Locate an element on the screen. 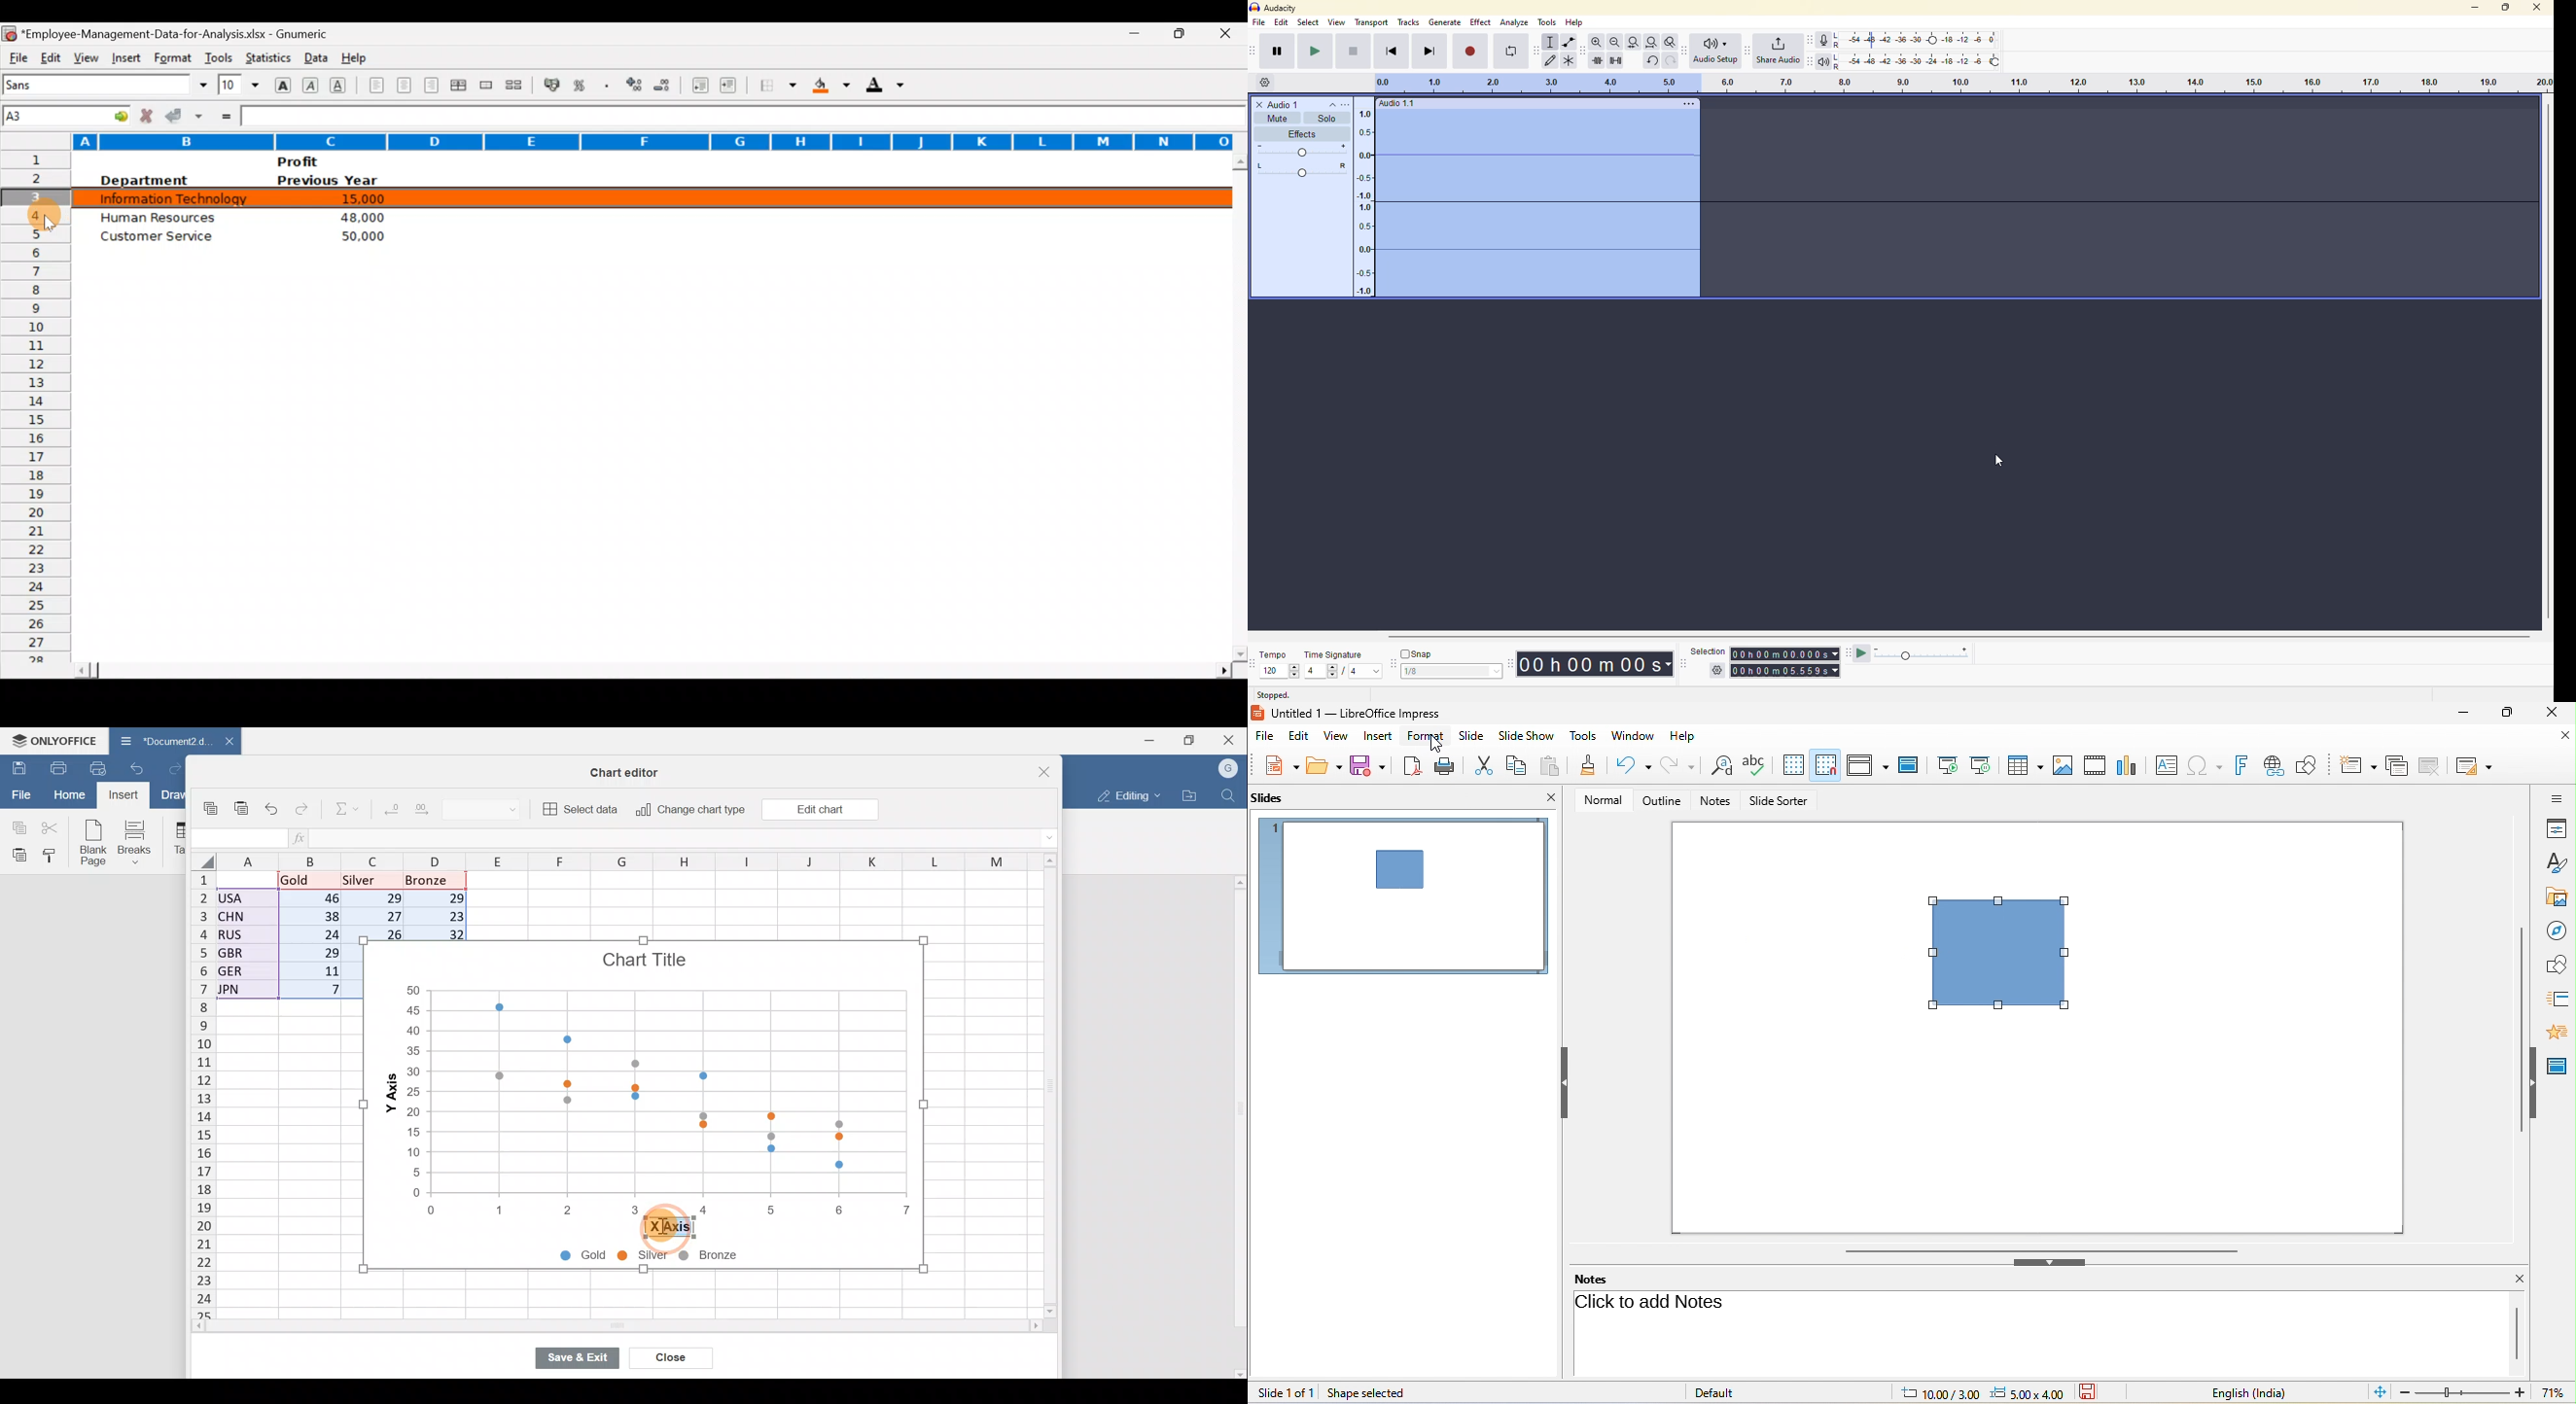  solo is located at coordinates (1327, 118).